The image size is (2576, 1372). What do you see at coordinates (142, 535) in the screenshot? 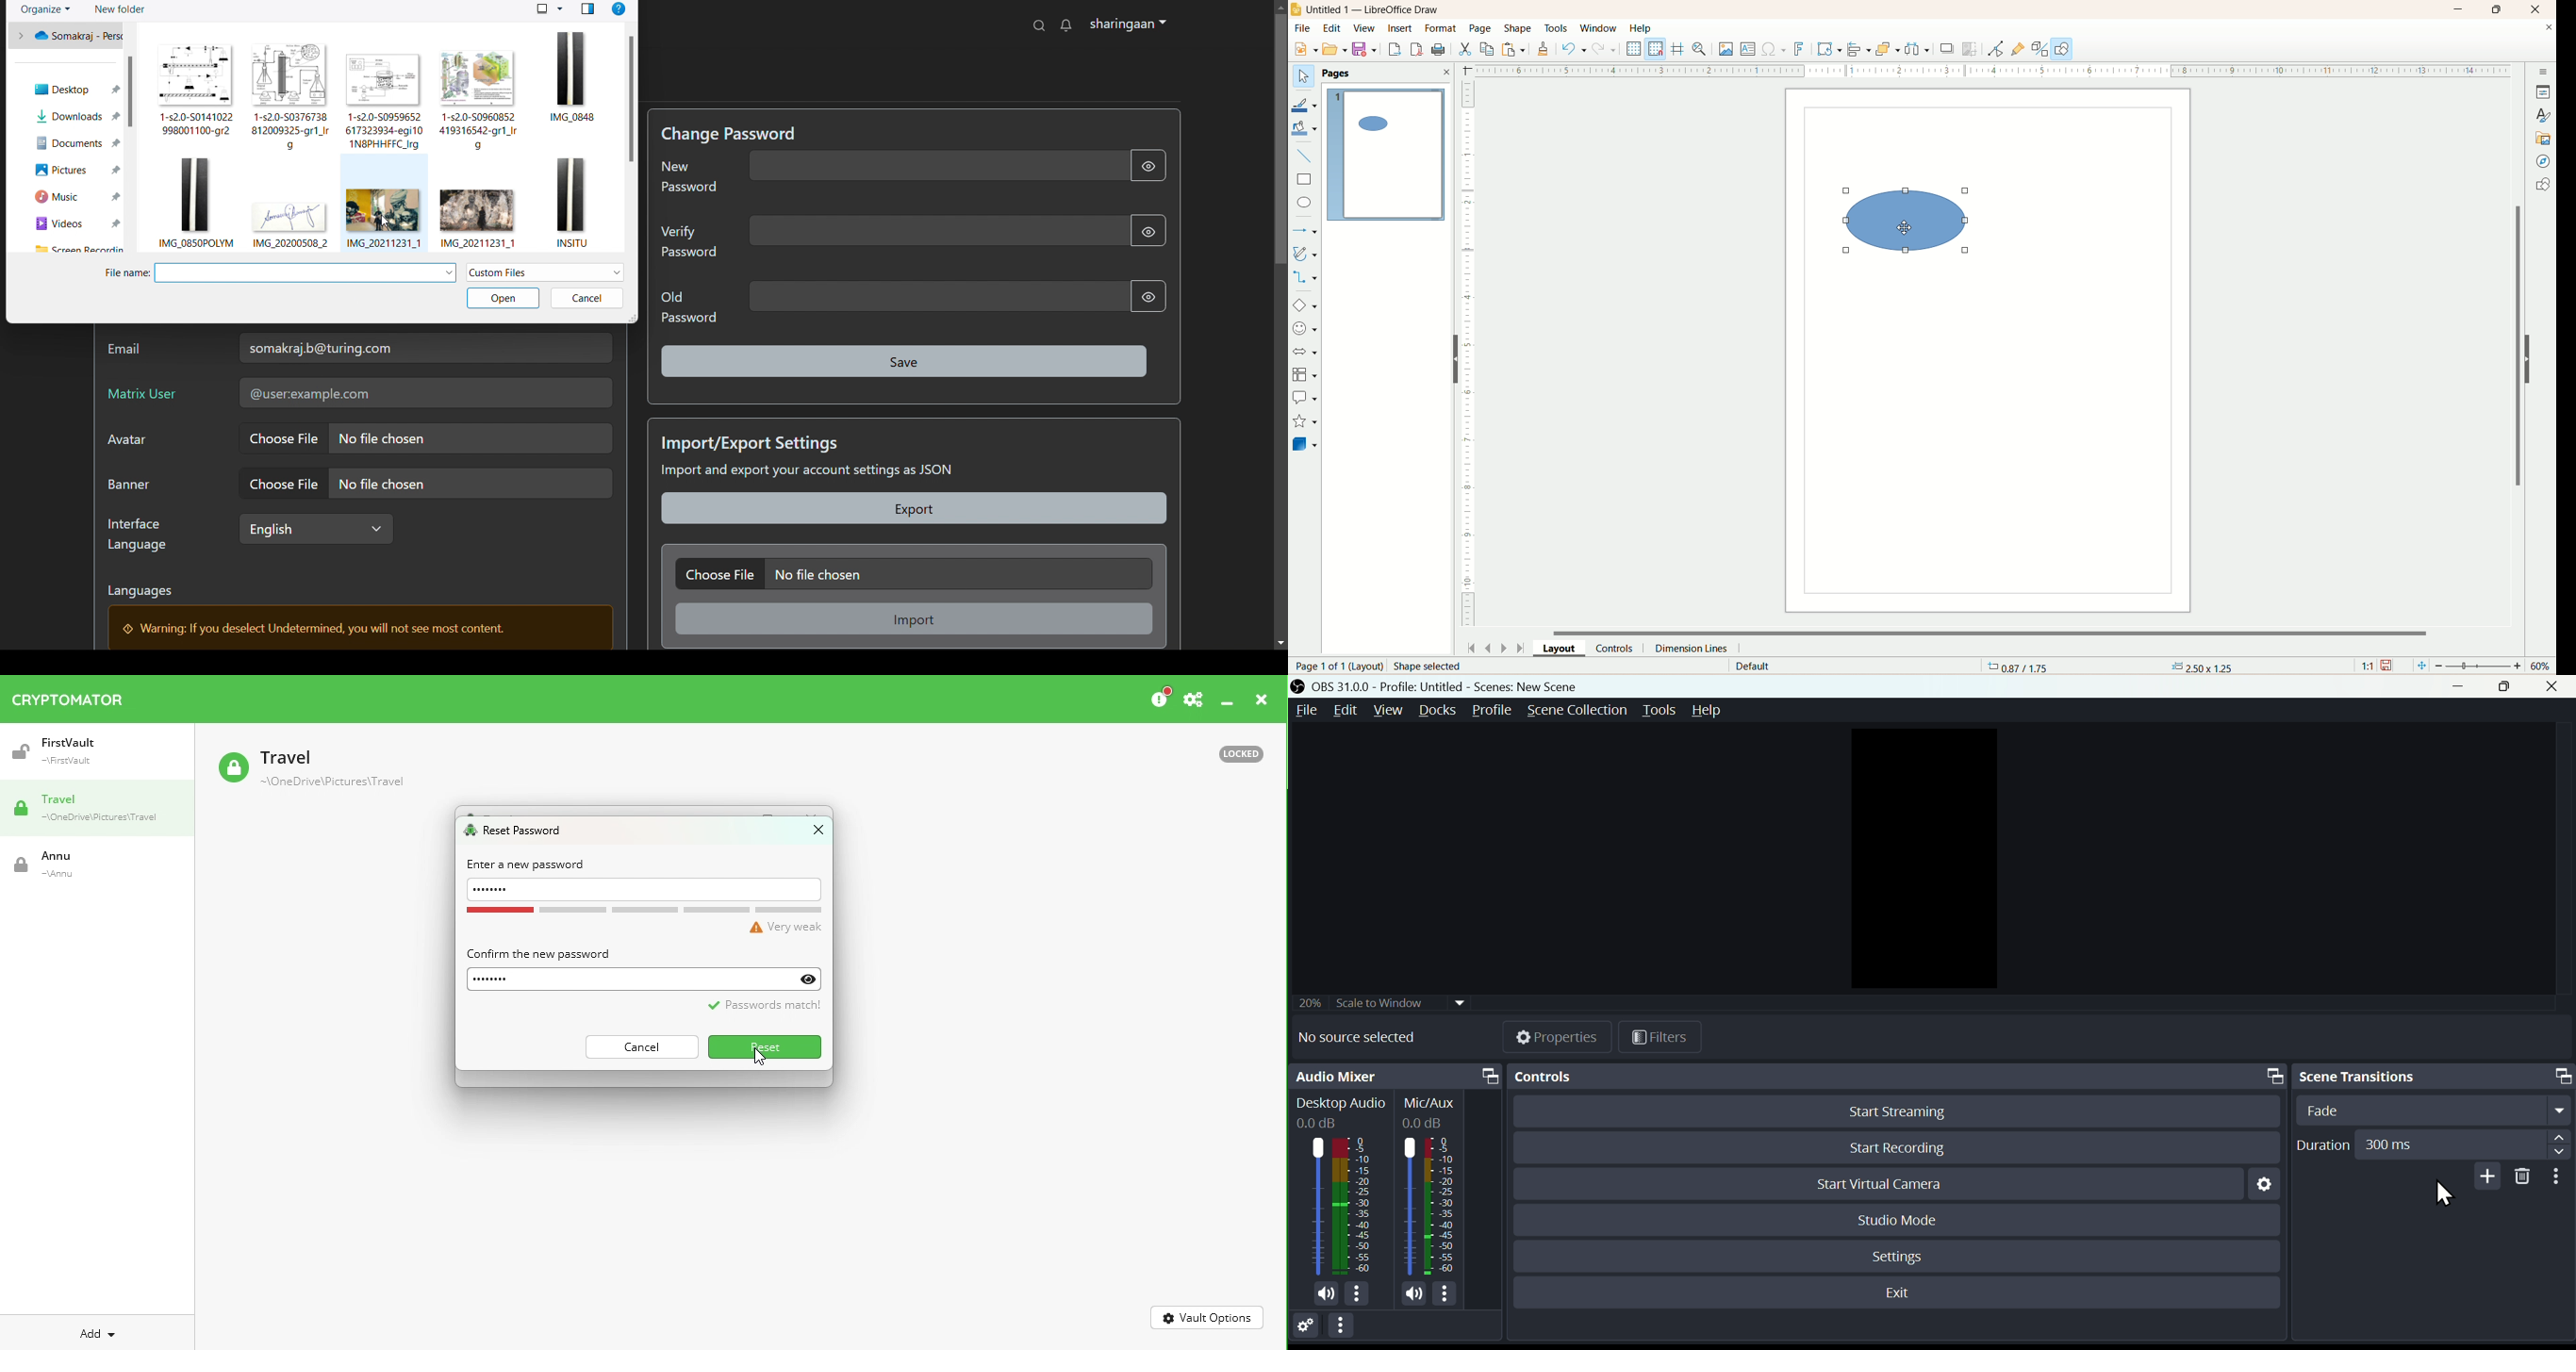
I see `Interface Language` at bounding box center [142, 535].